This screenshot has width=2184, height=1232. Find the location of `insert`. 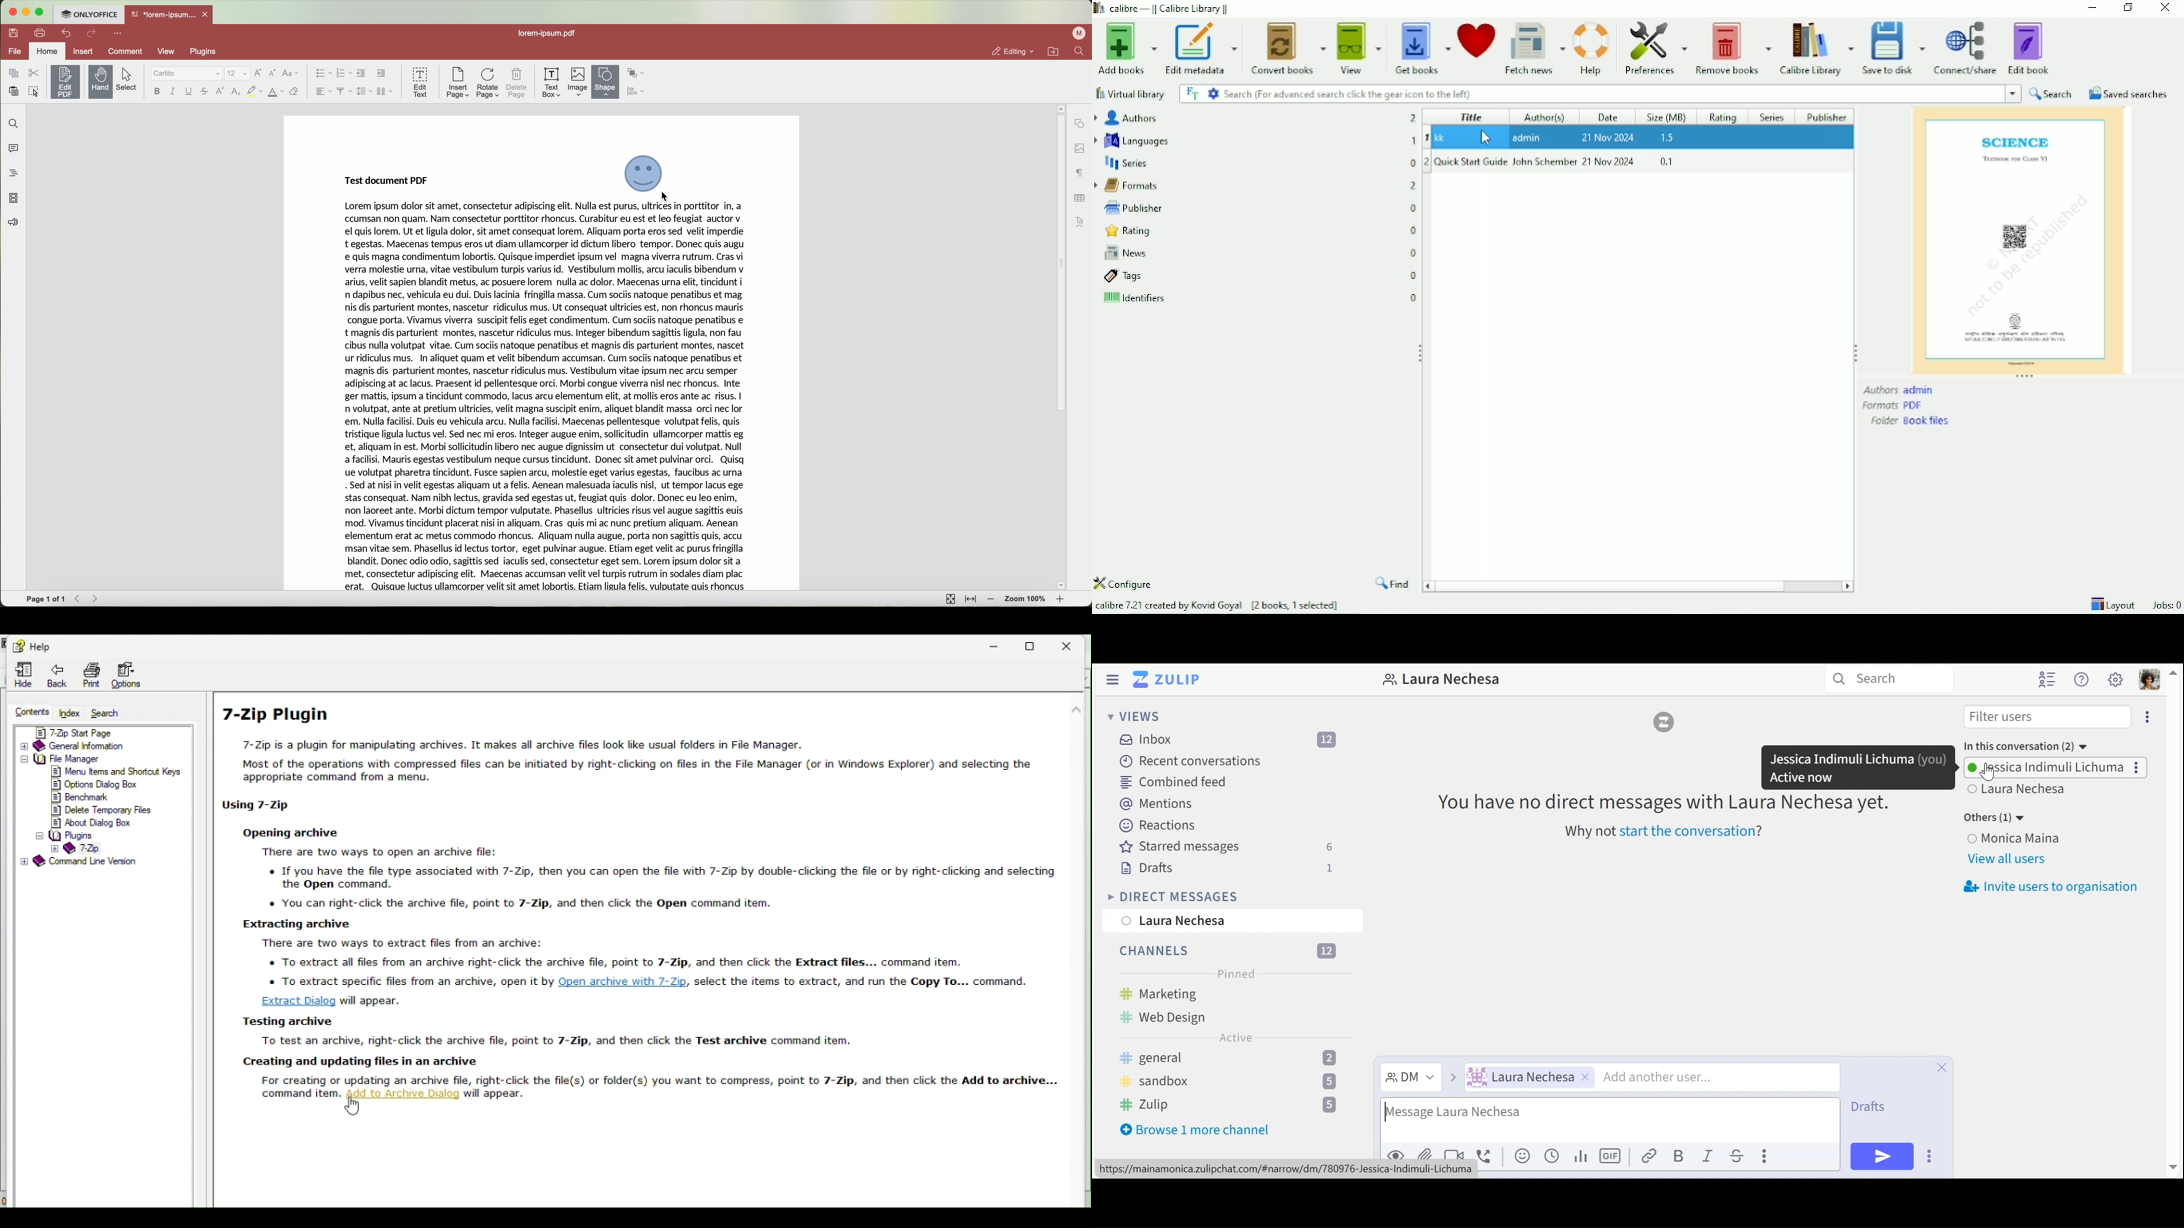

insert is located at coordinates (84, 51).